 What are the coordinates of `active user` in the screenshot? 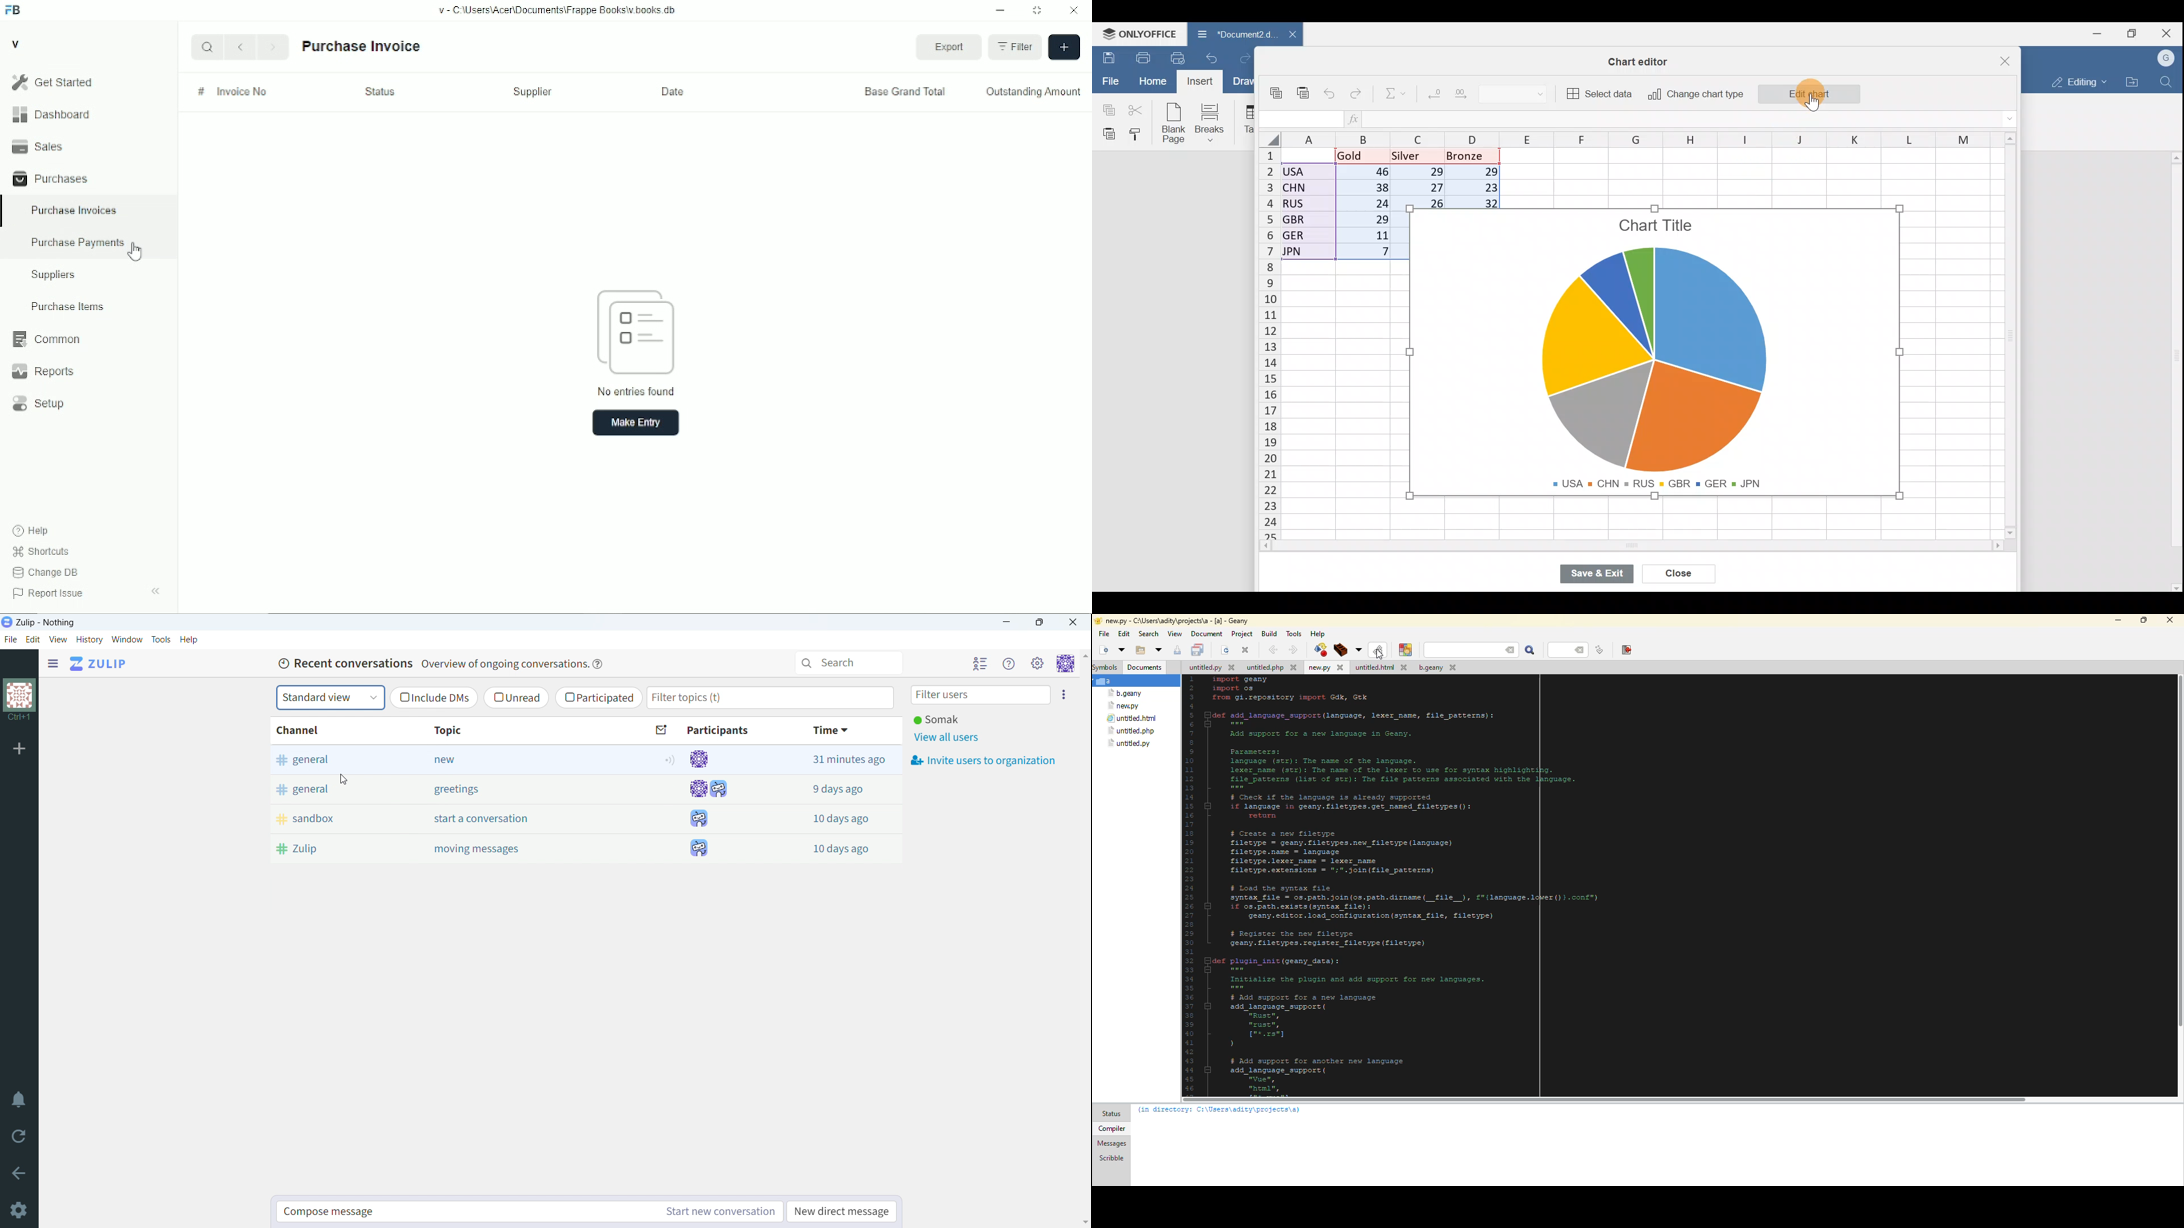 It's located at (936, 719).